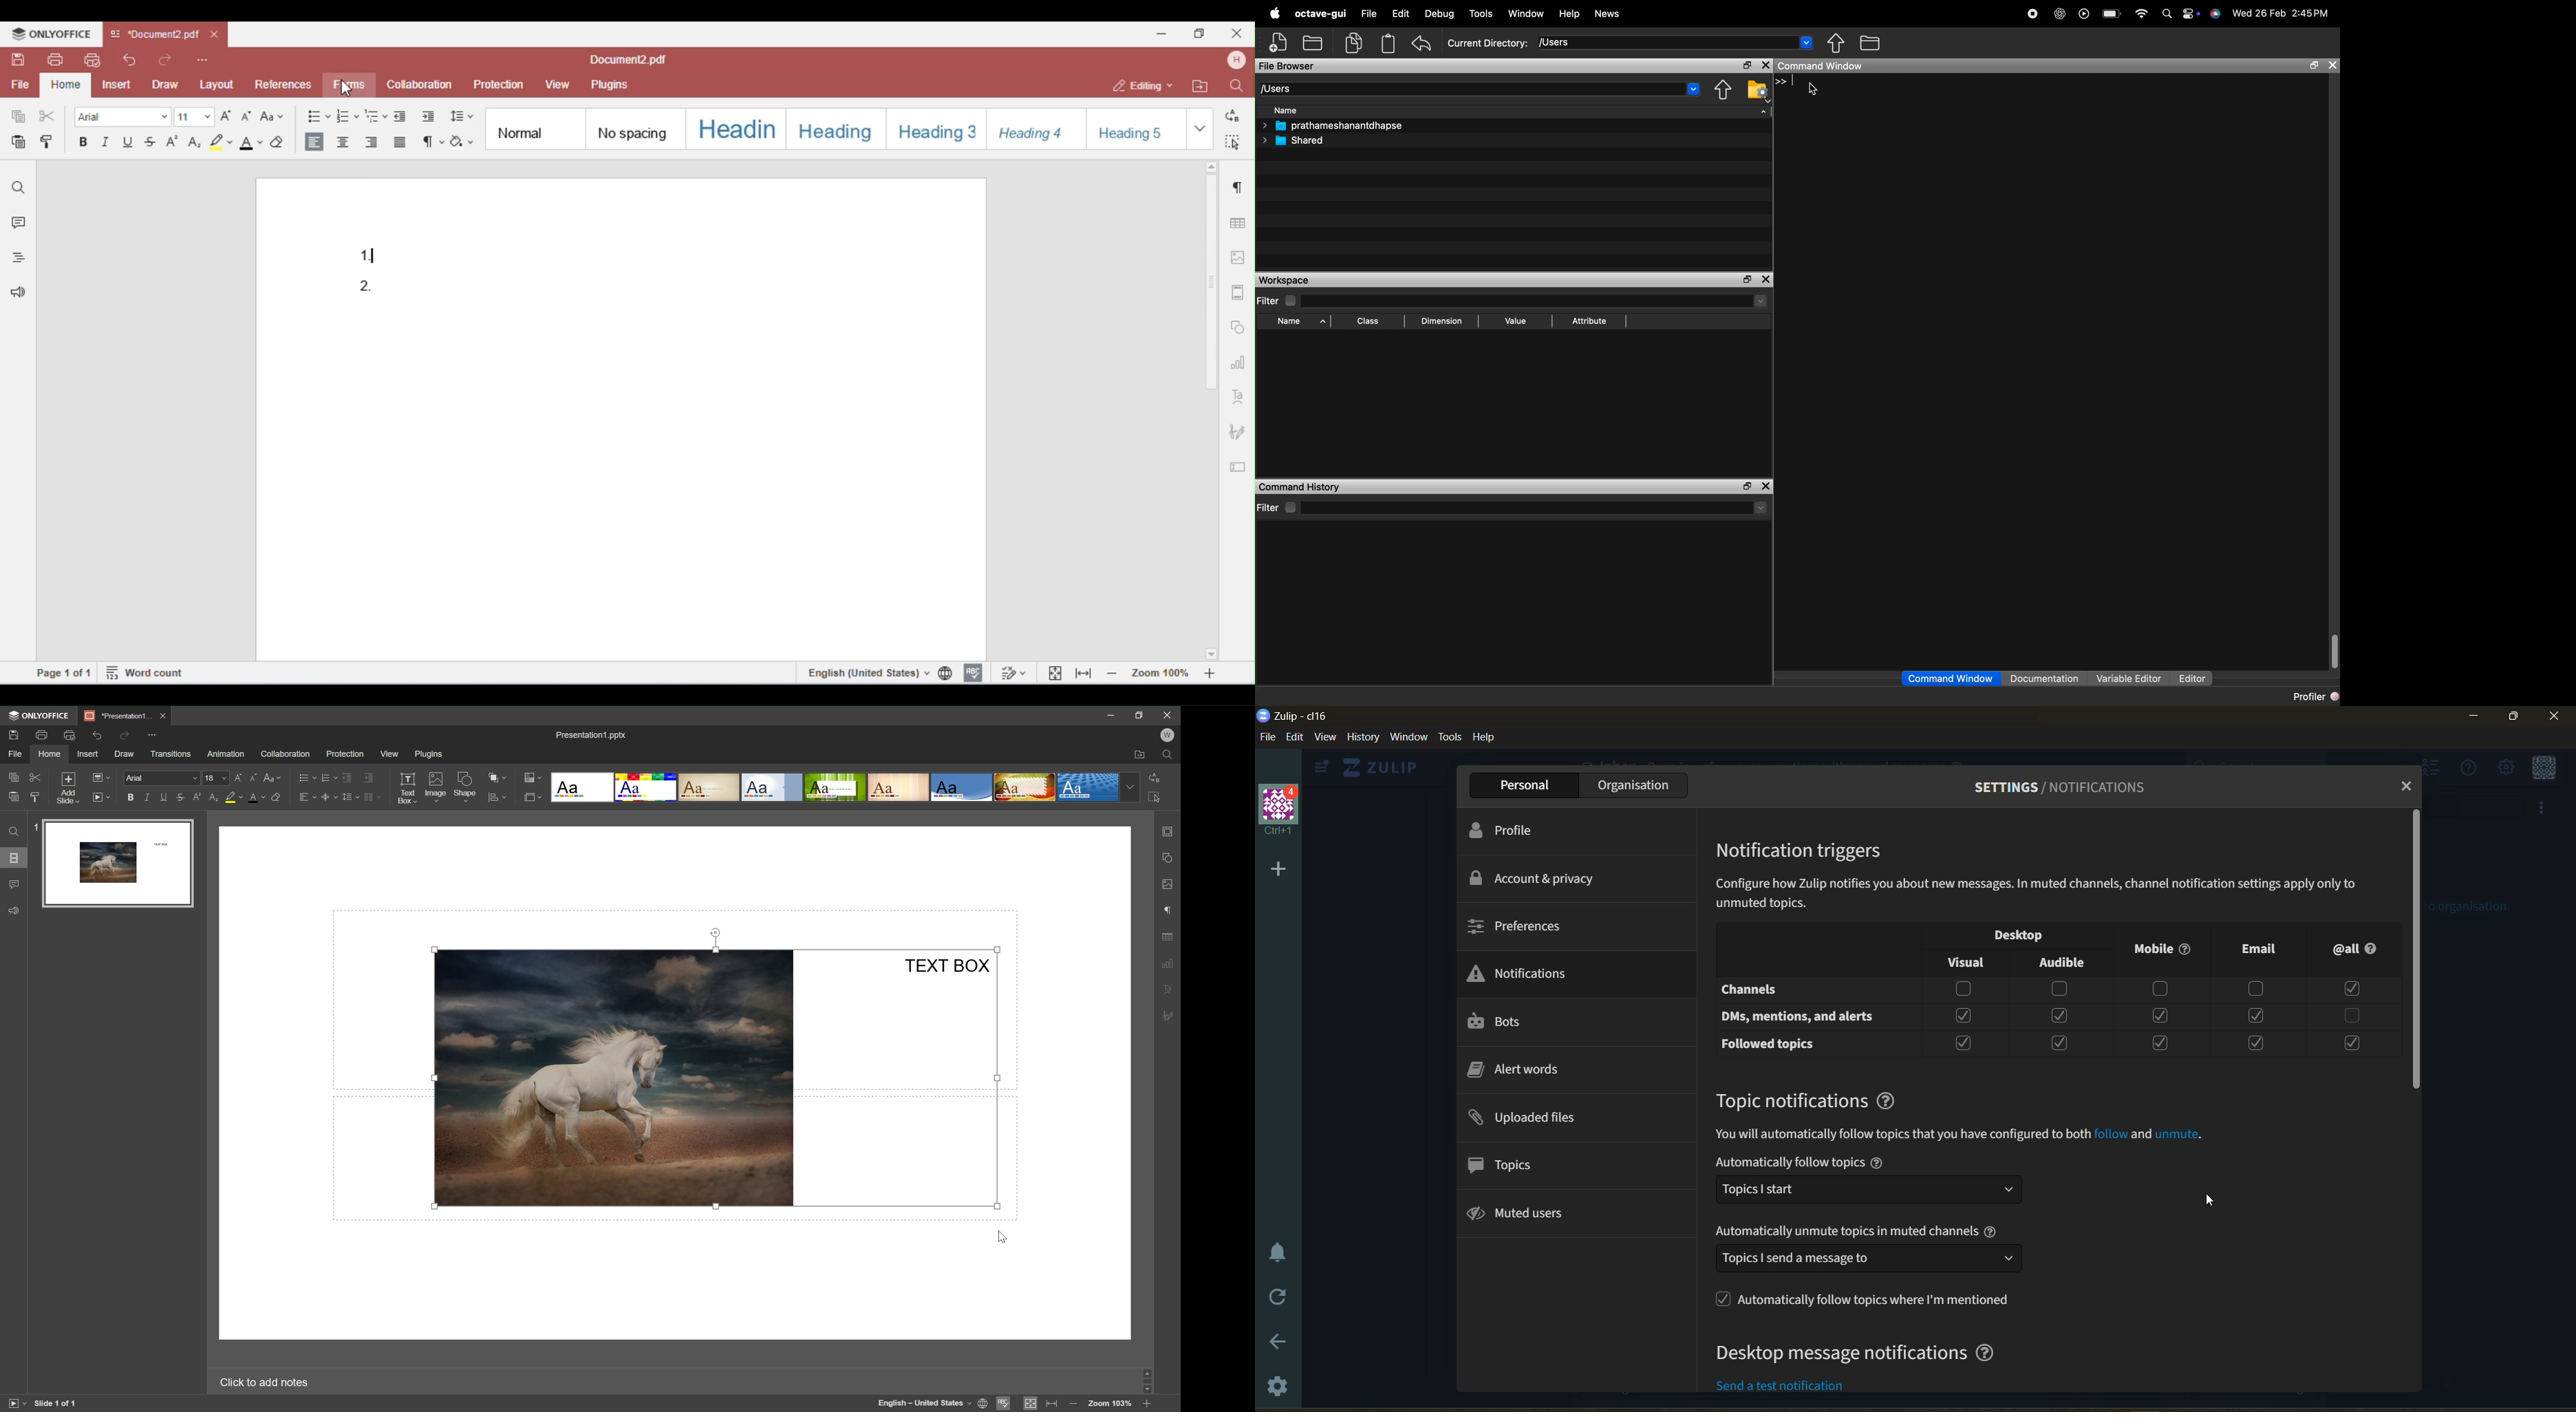 The image size is (2576, 1428). Describe the element at coordinates (2544, 767) in the screenshot. I see `personal menu` at that location.